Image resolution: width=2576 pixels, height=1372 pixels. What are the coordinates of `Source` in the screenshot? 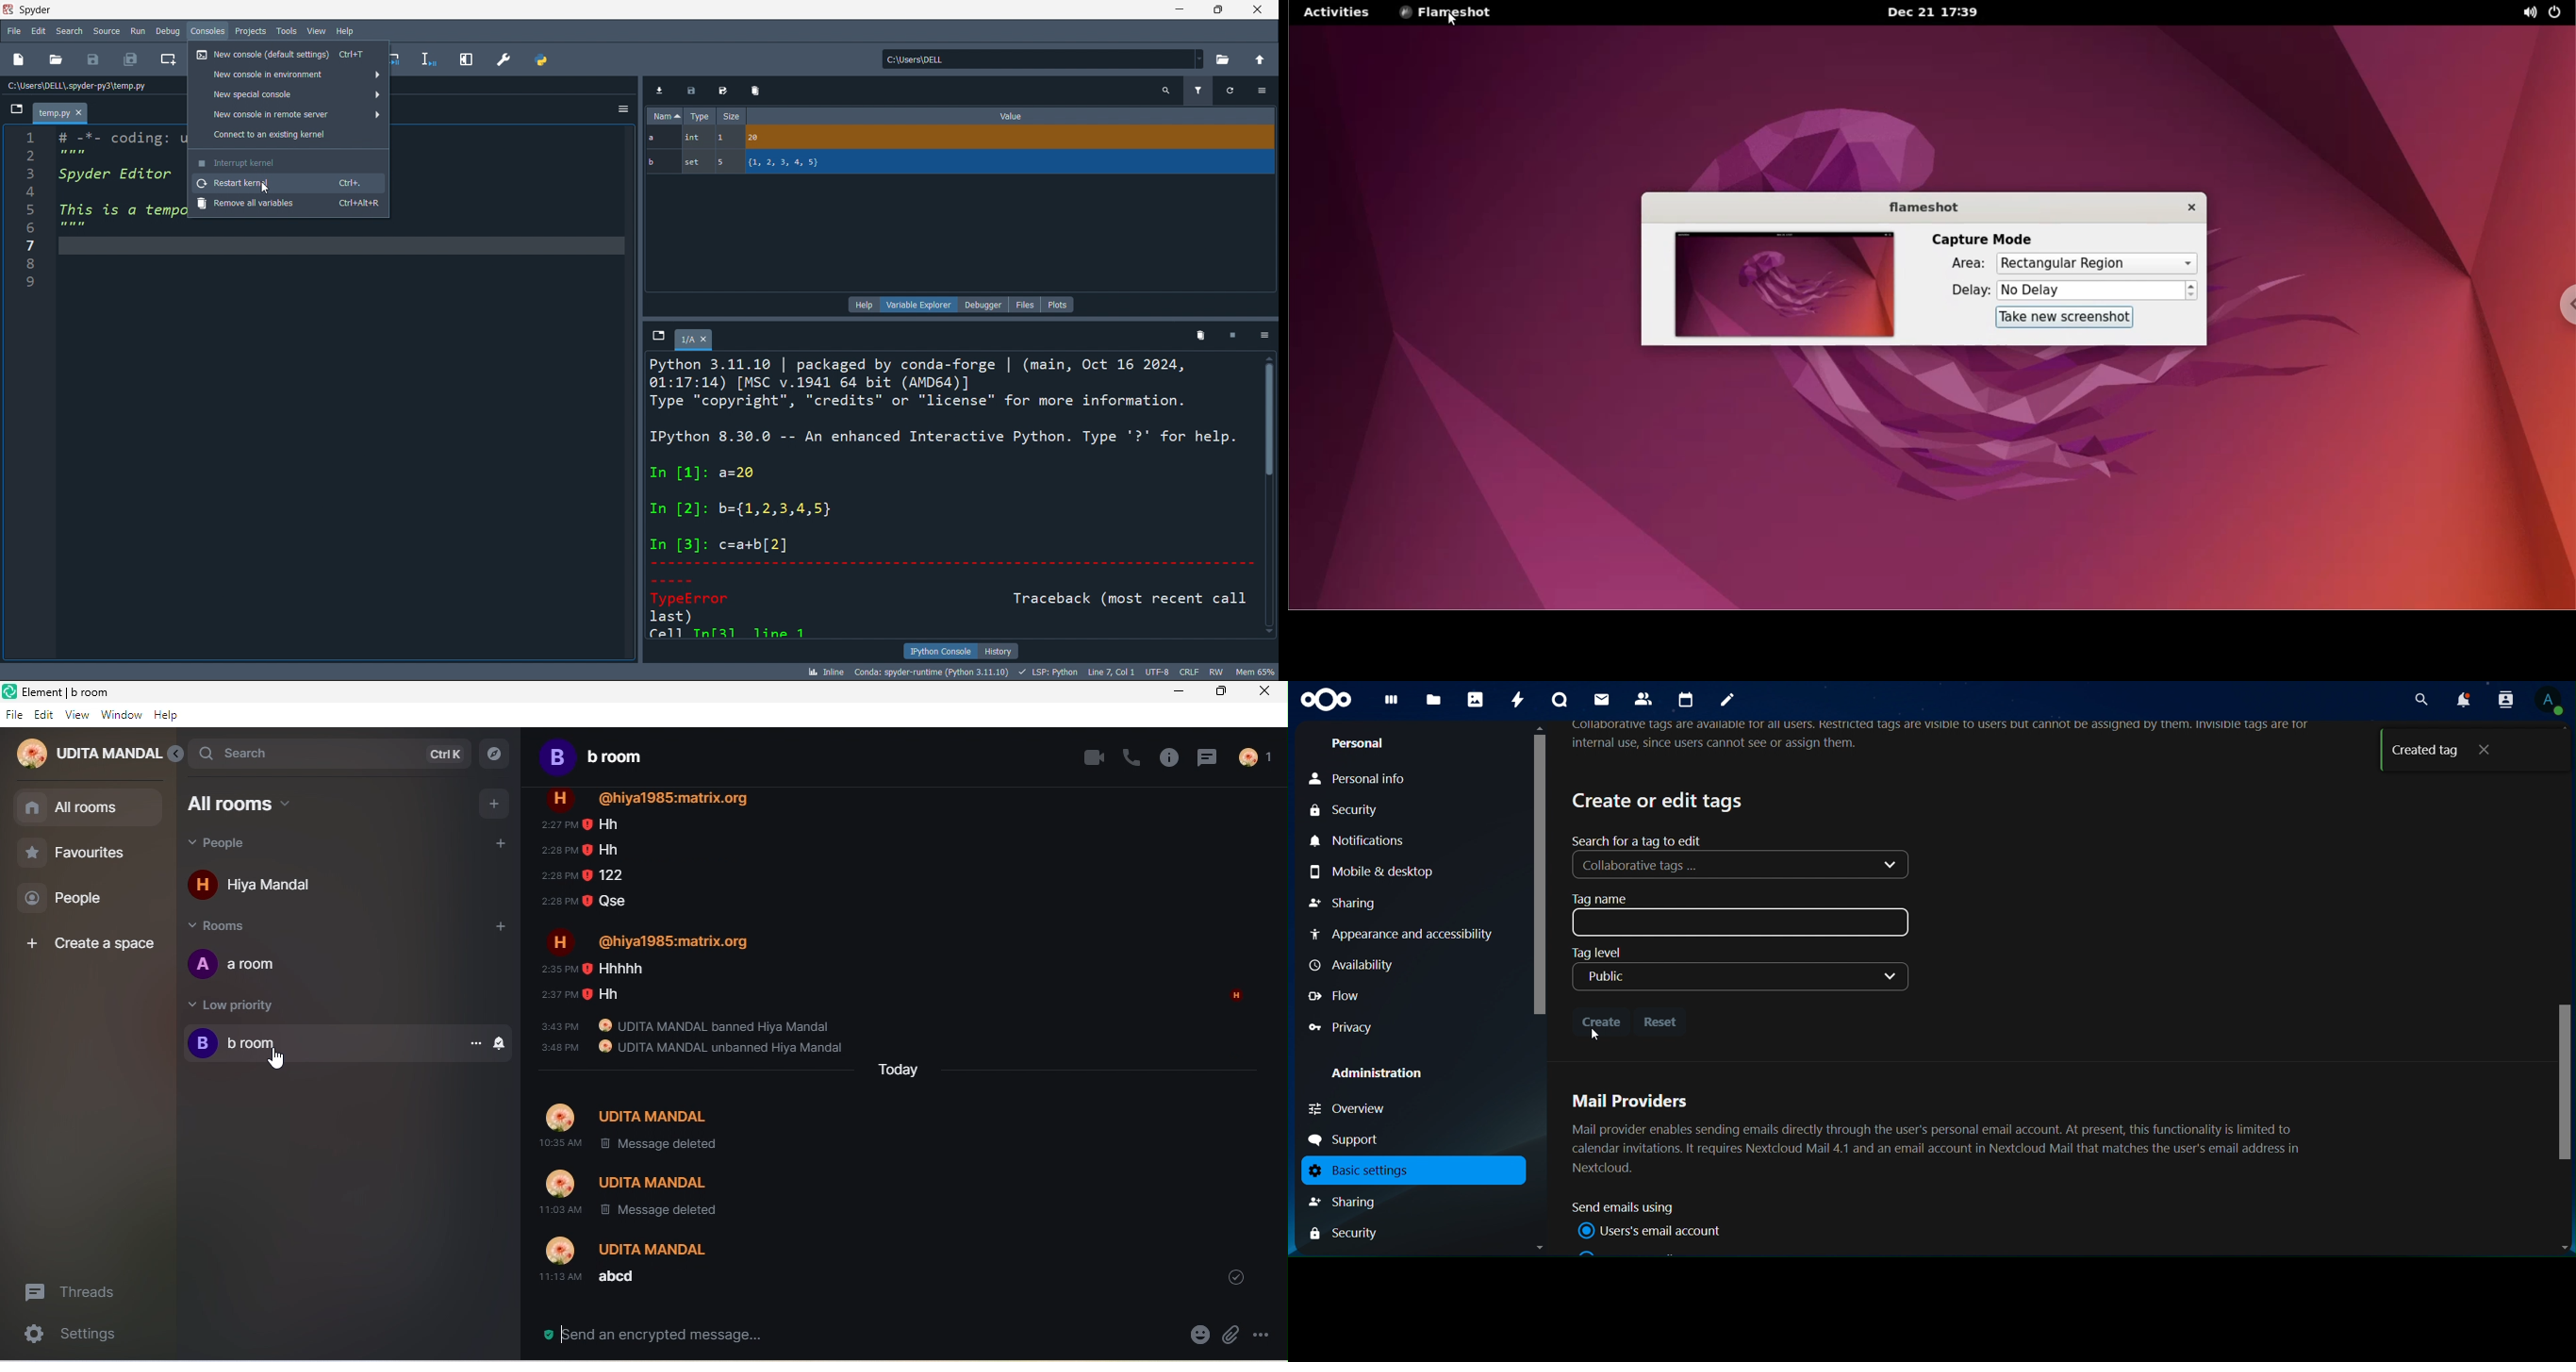 It's located at (106, 32).